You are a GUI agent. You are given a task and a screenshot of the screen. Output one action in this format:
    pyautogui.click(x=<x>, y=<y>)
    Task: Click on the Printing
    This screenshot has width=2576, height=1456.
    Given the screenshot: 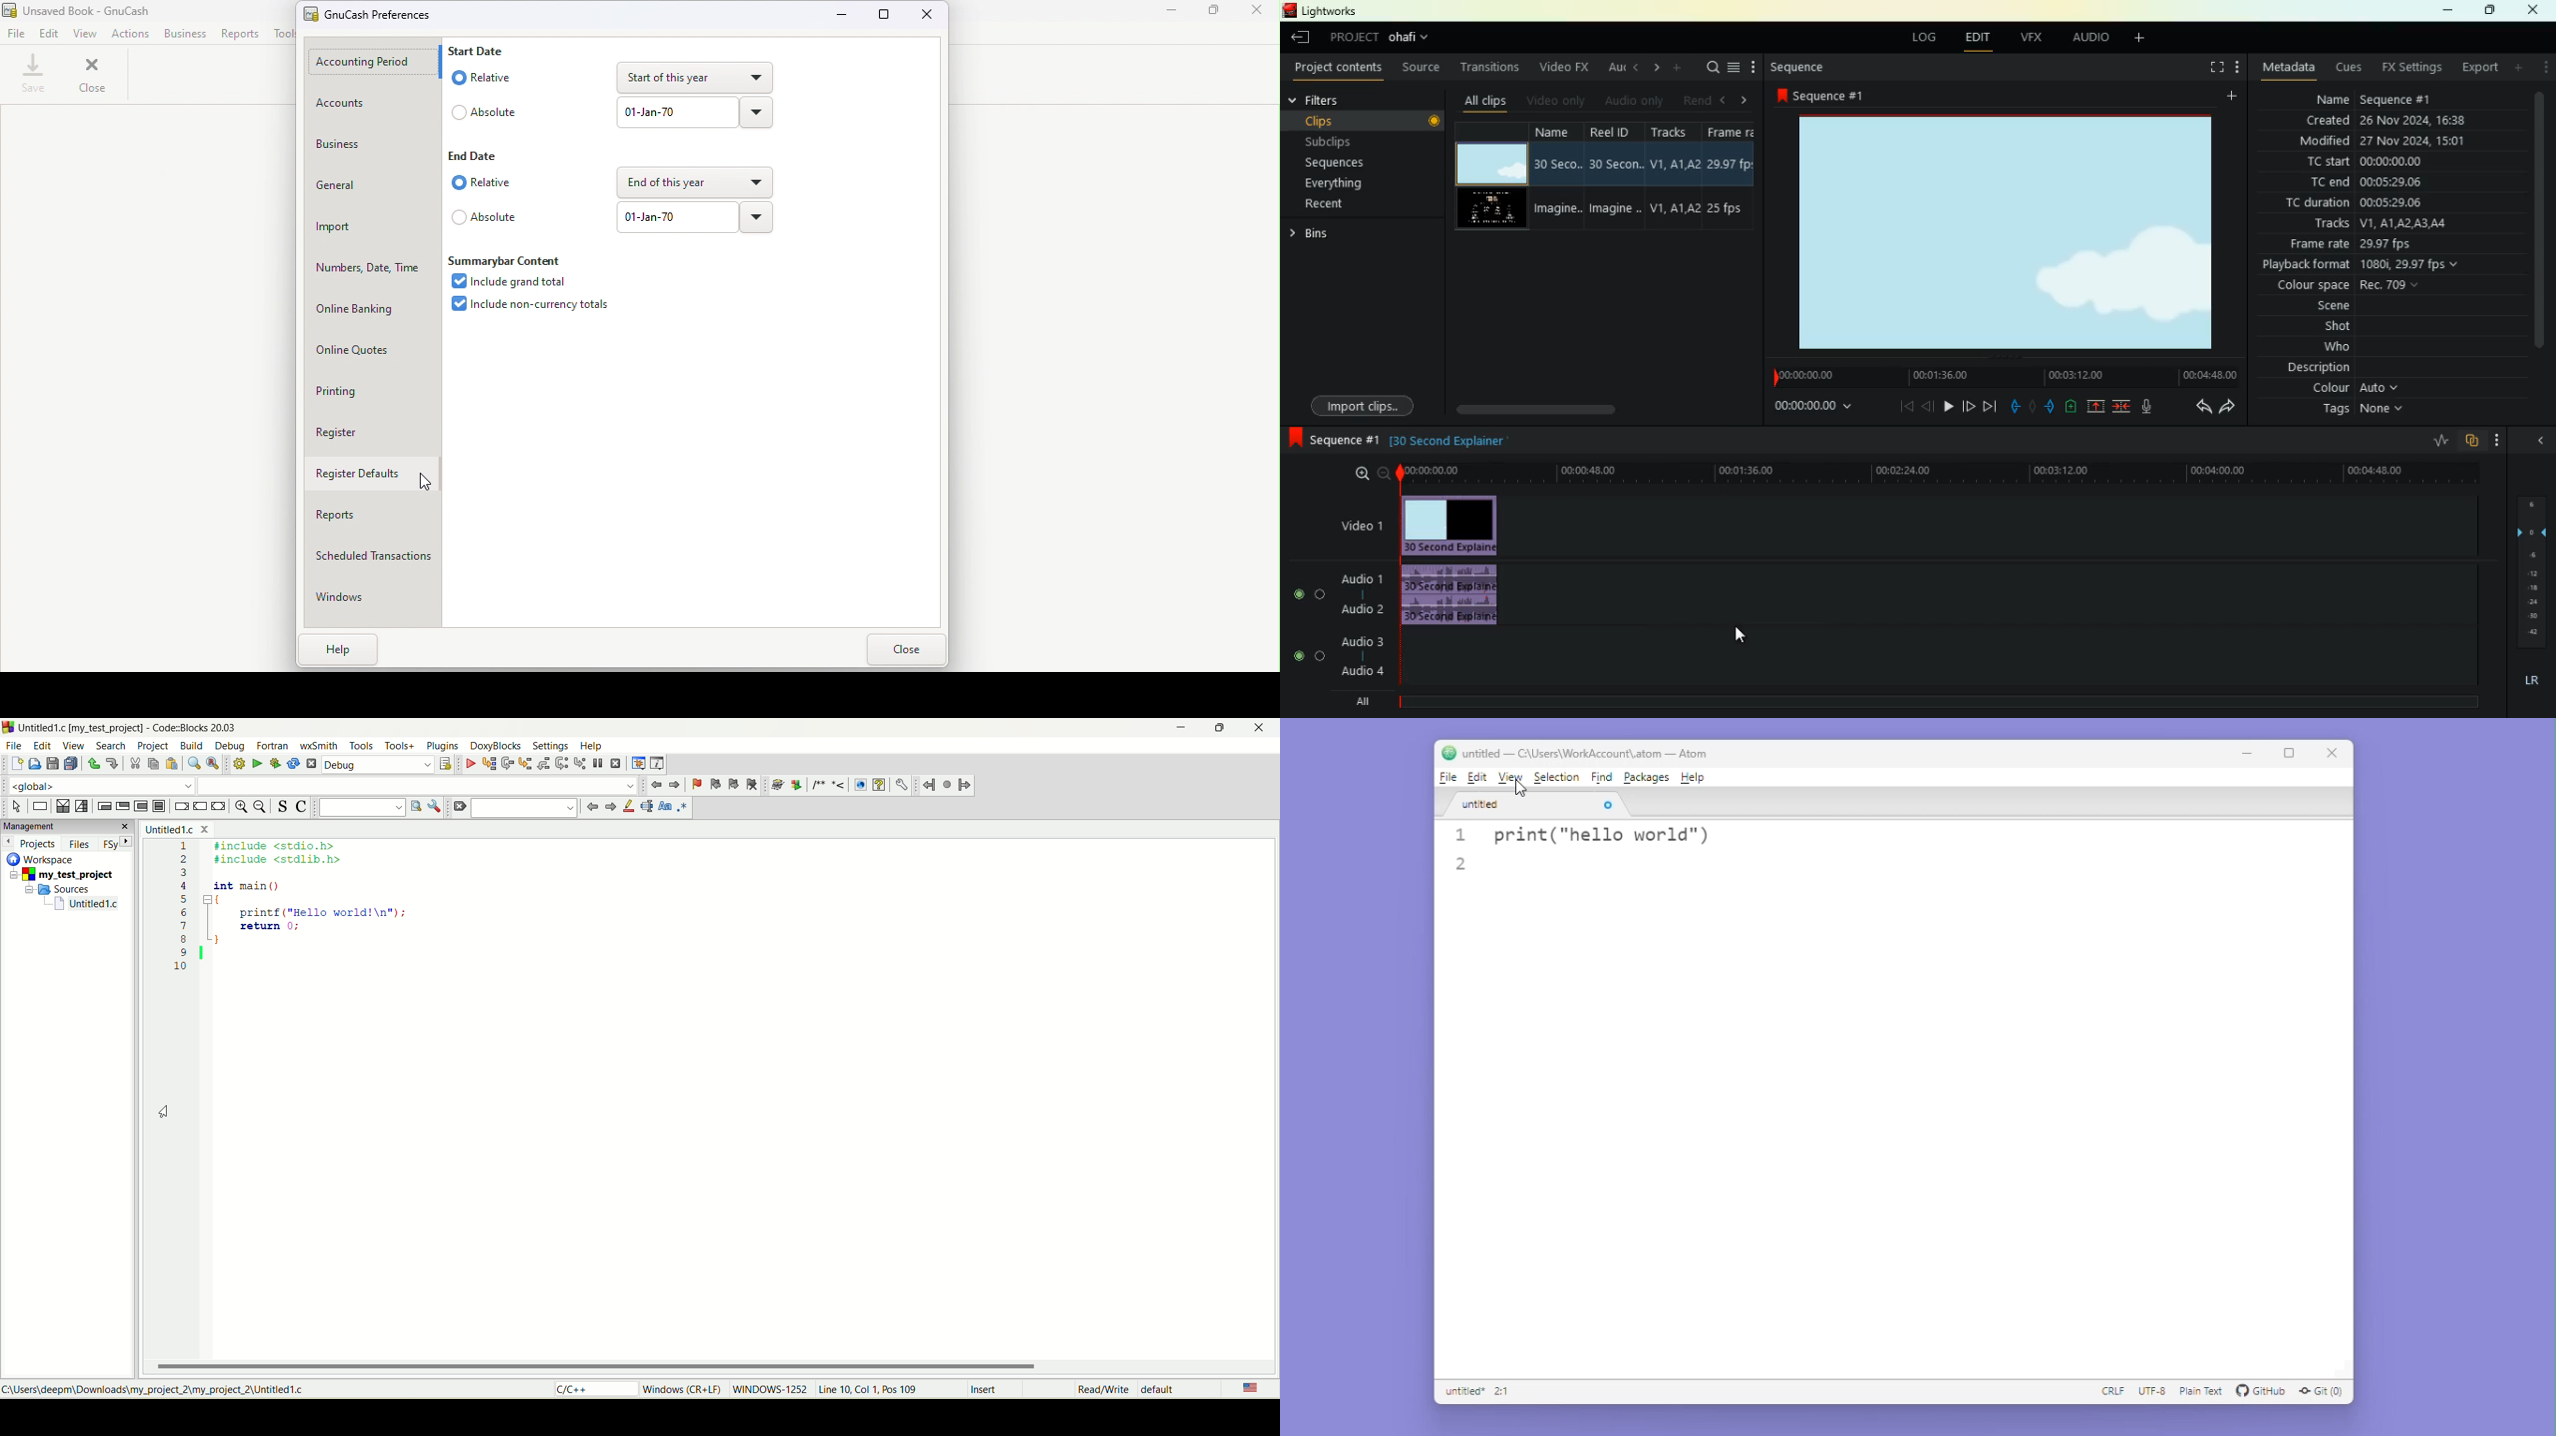 What is the action you would take?
    pyautogui.click(x=363, y=394)
    